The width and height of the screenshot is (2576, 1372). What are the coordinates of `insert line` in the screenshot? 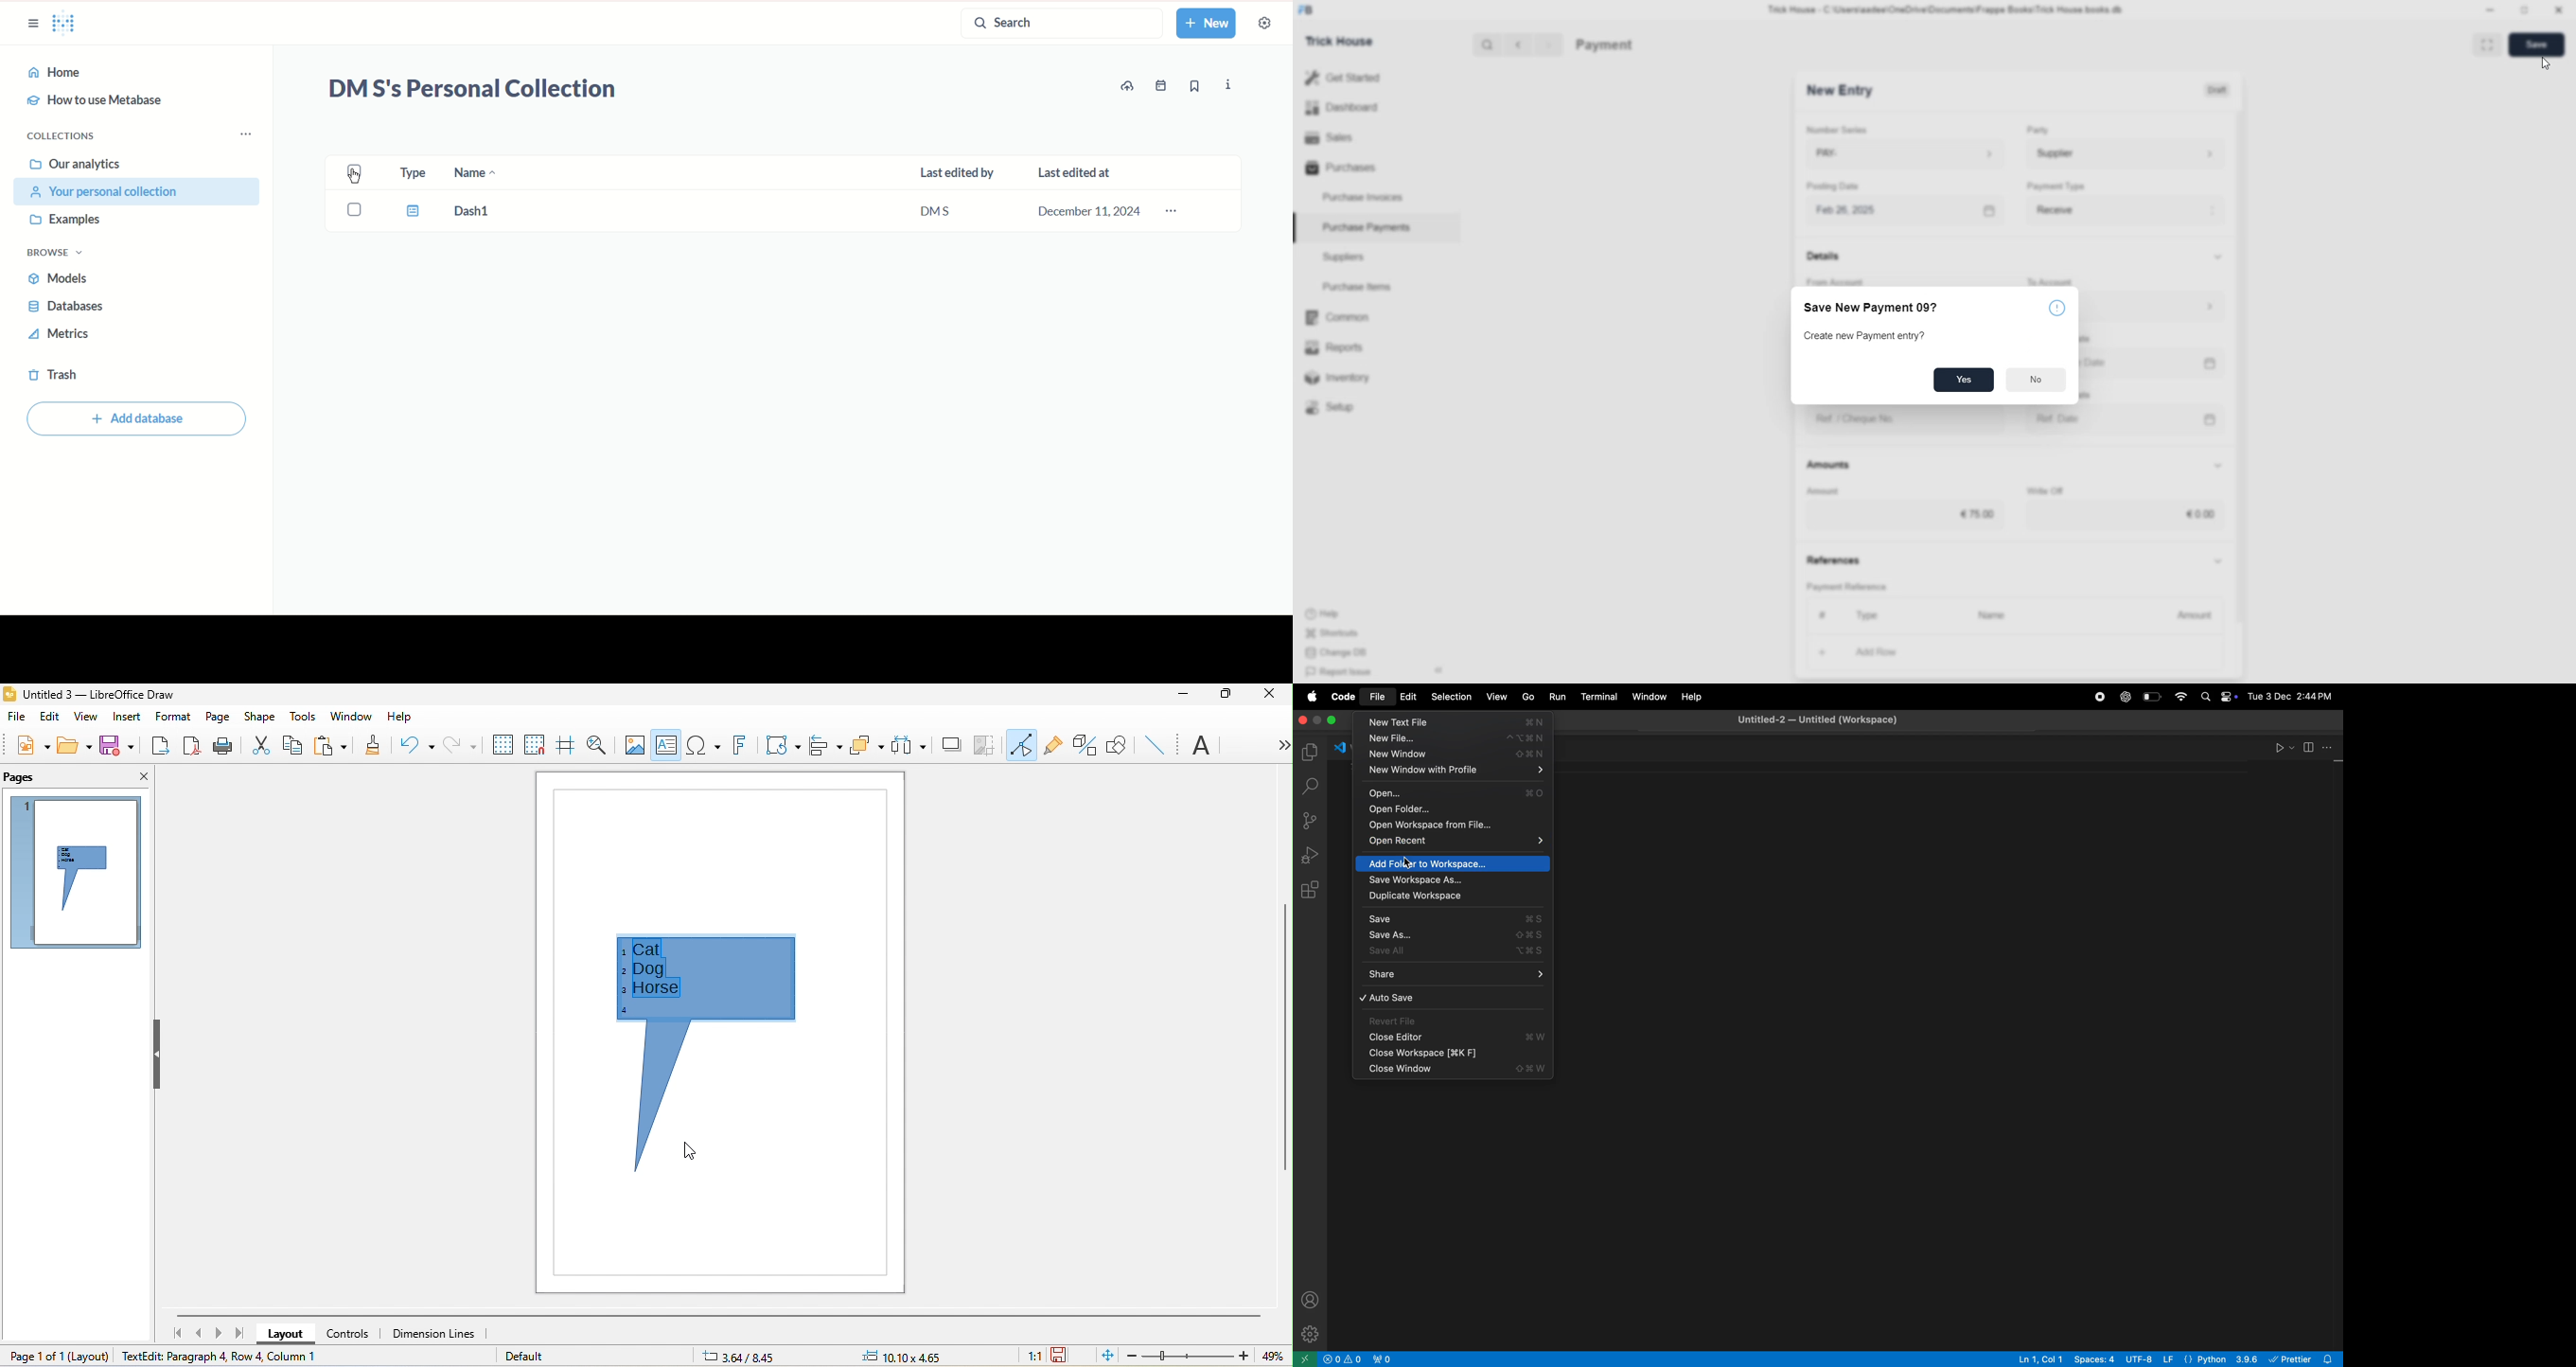 It's located at (1155, 743).